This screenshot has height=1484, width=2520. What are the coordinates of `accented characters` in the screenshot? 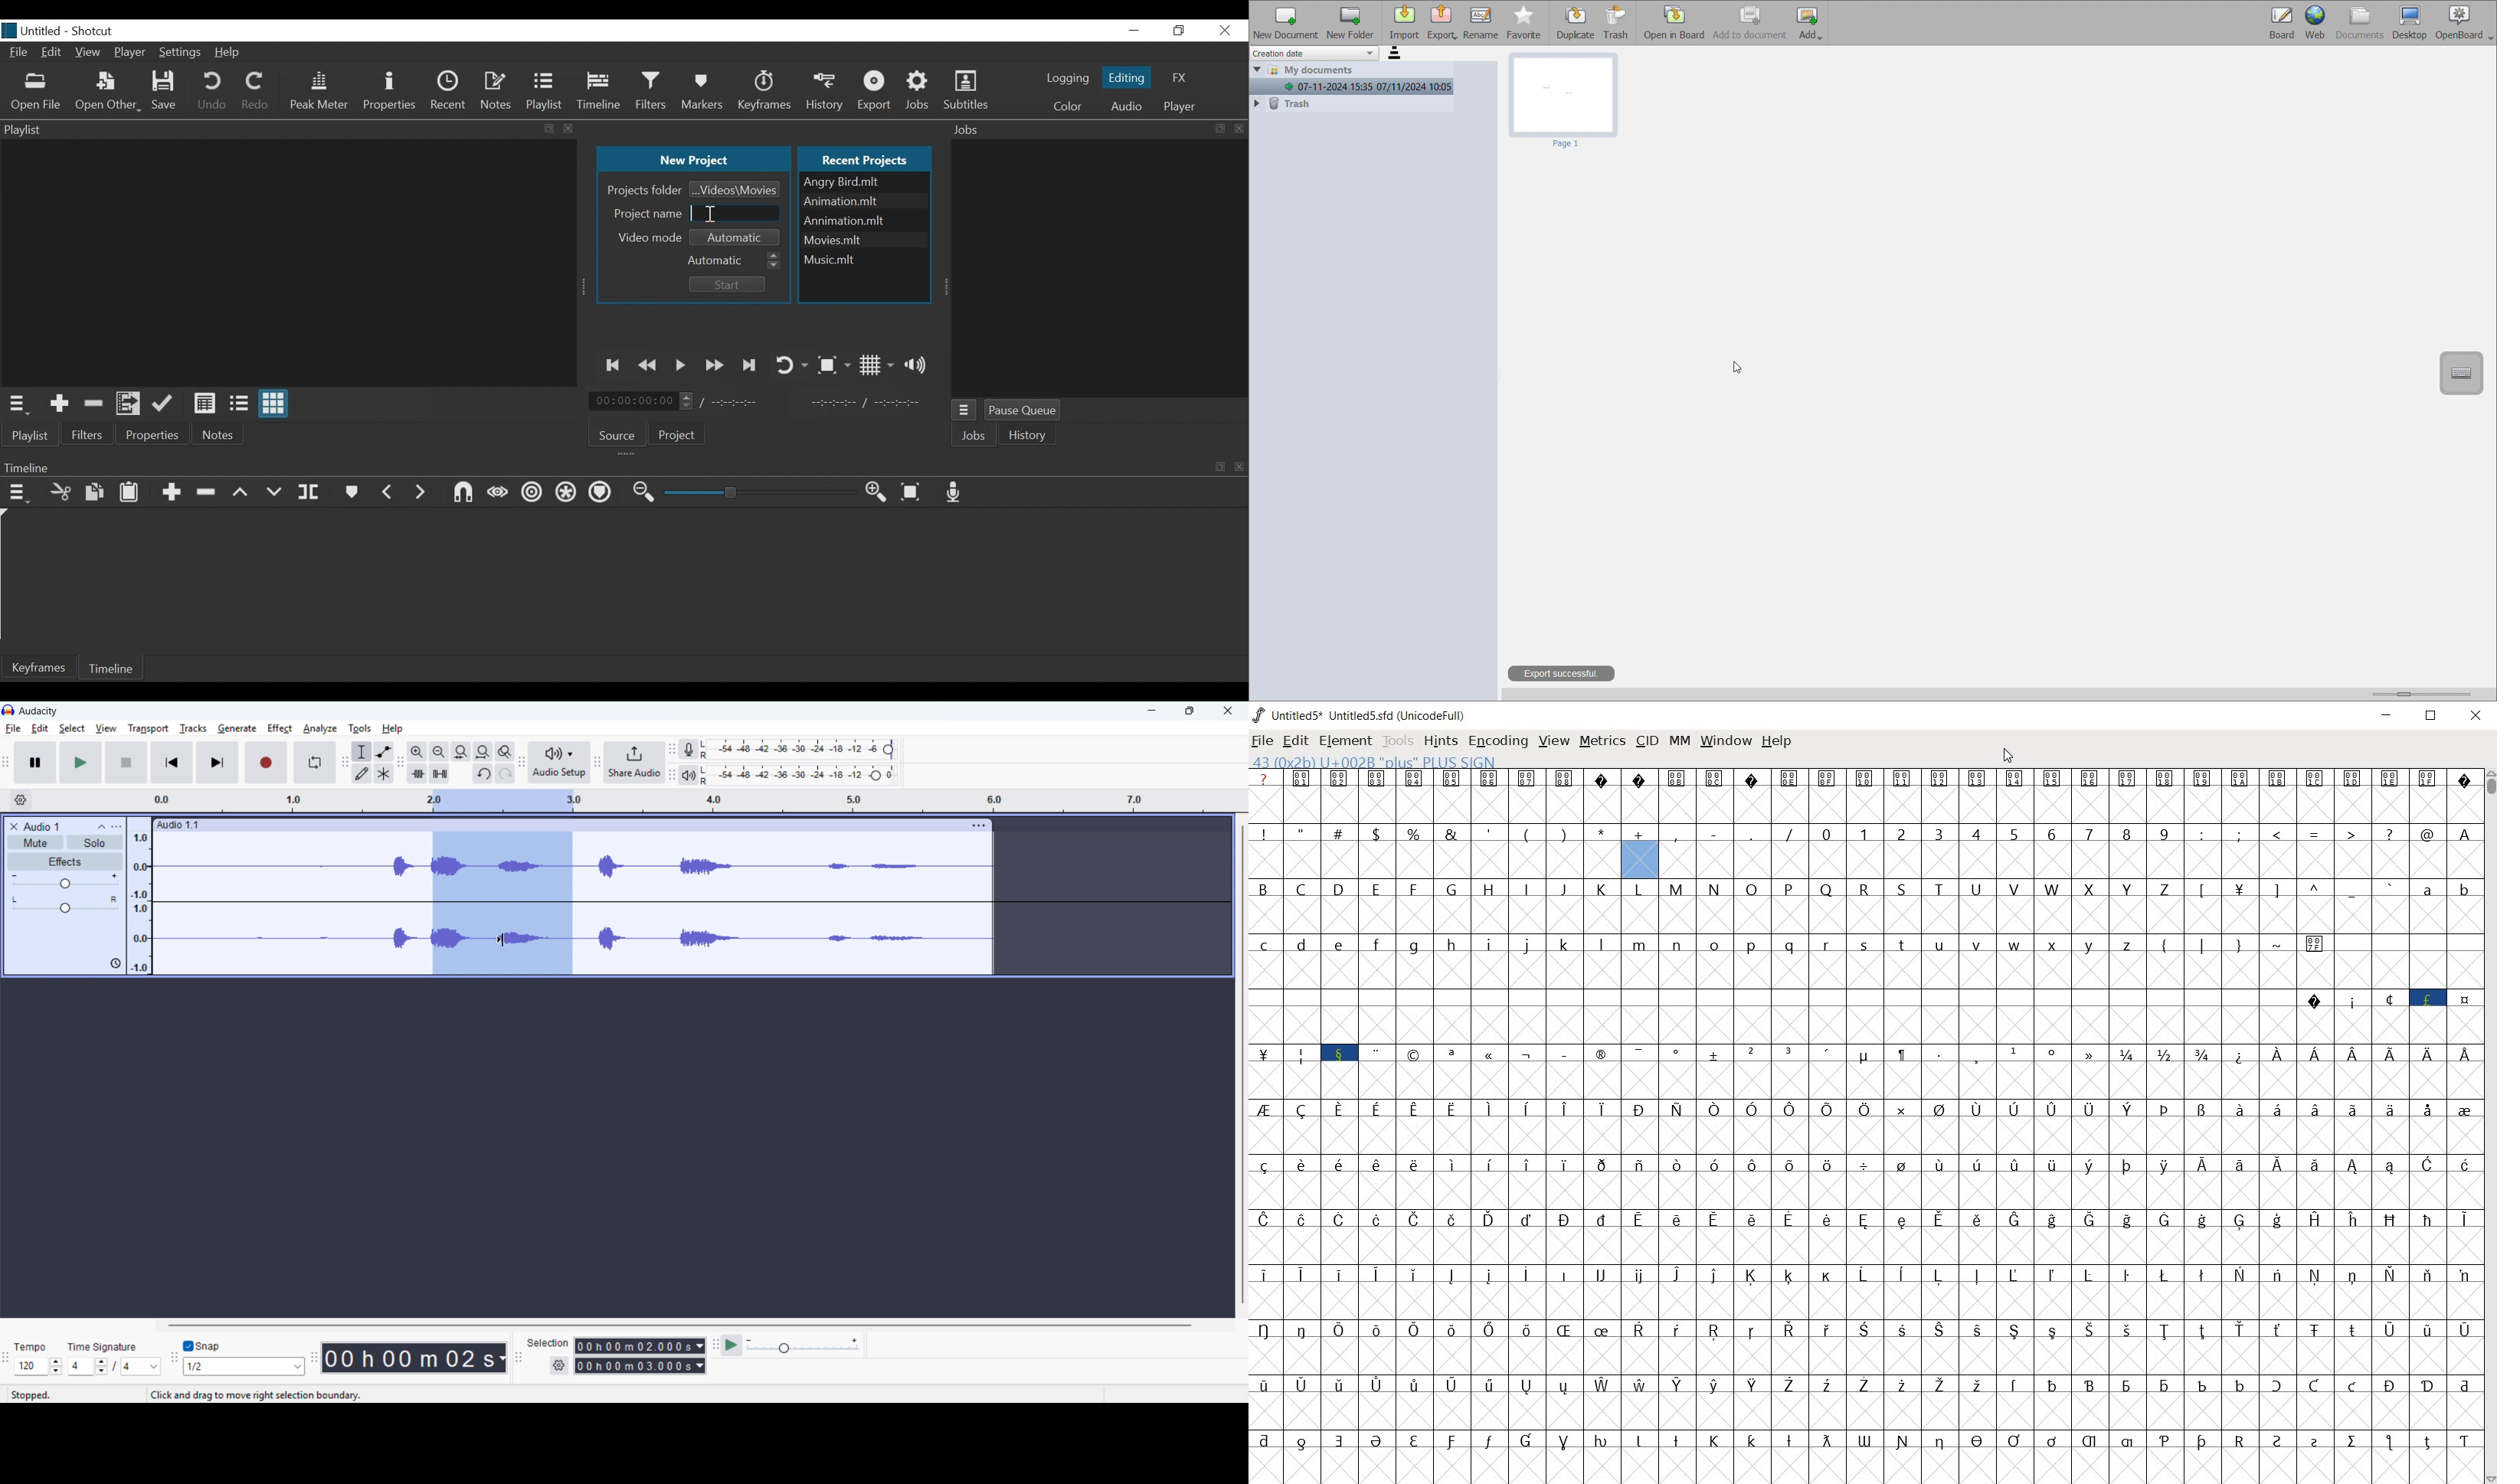 It's located at (1551, 1348).